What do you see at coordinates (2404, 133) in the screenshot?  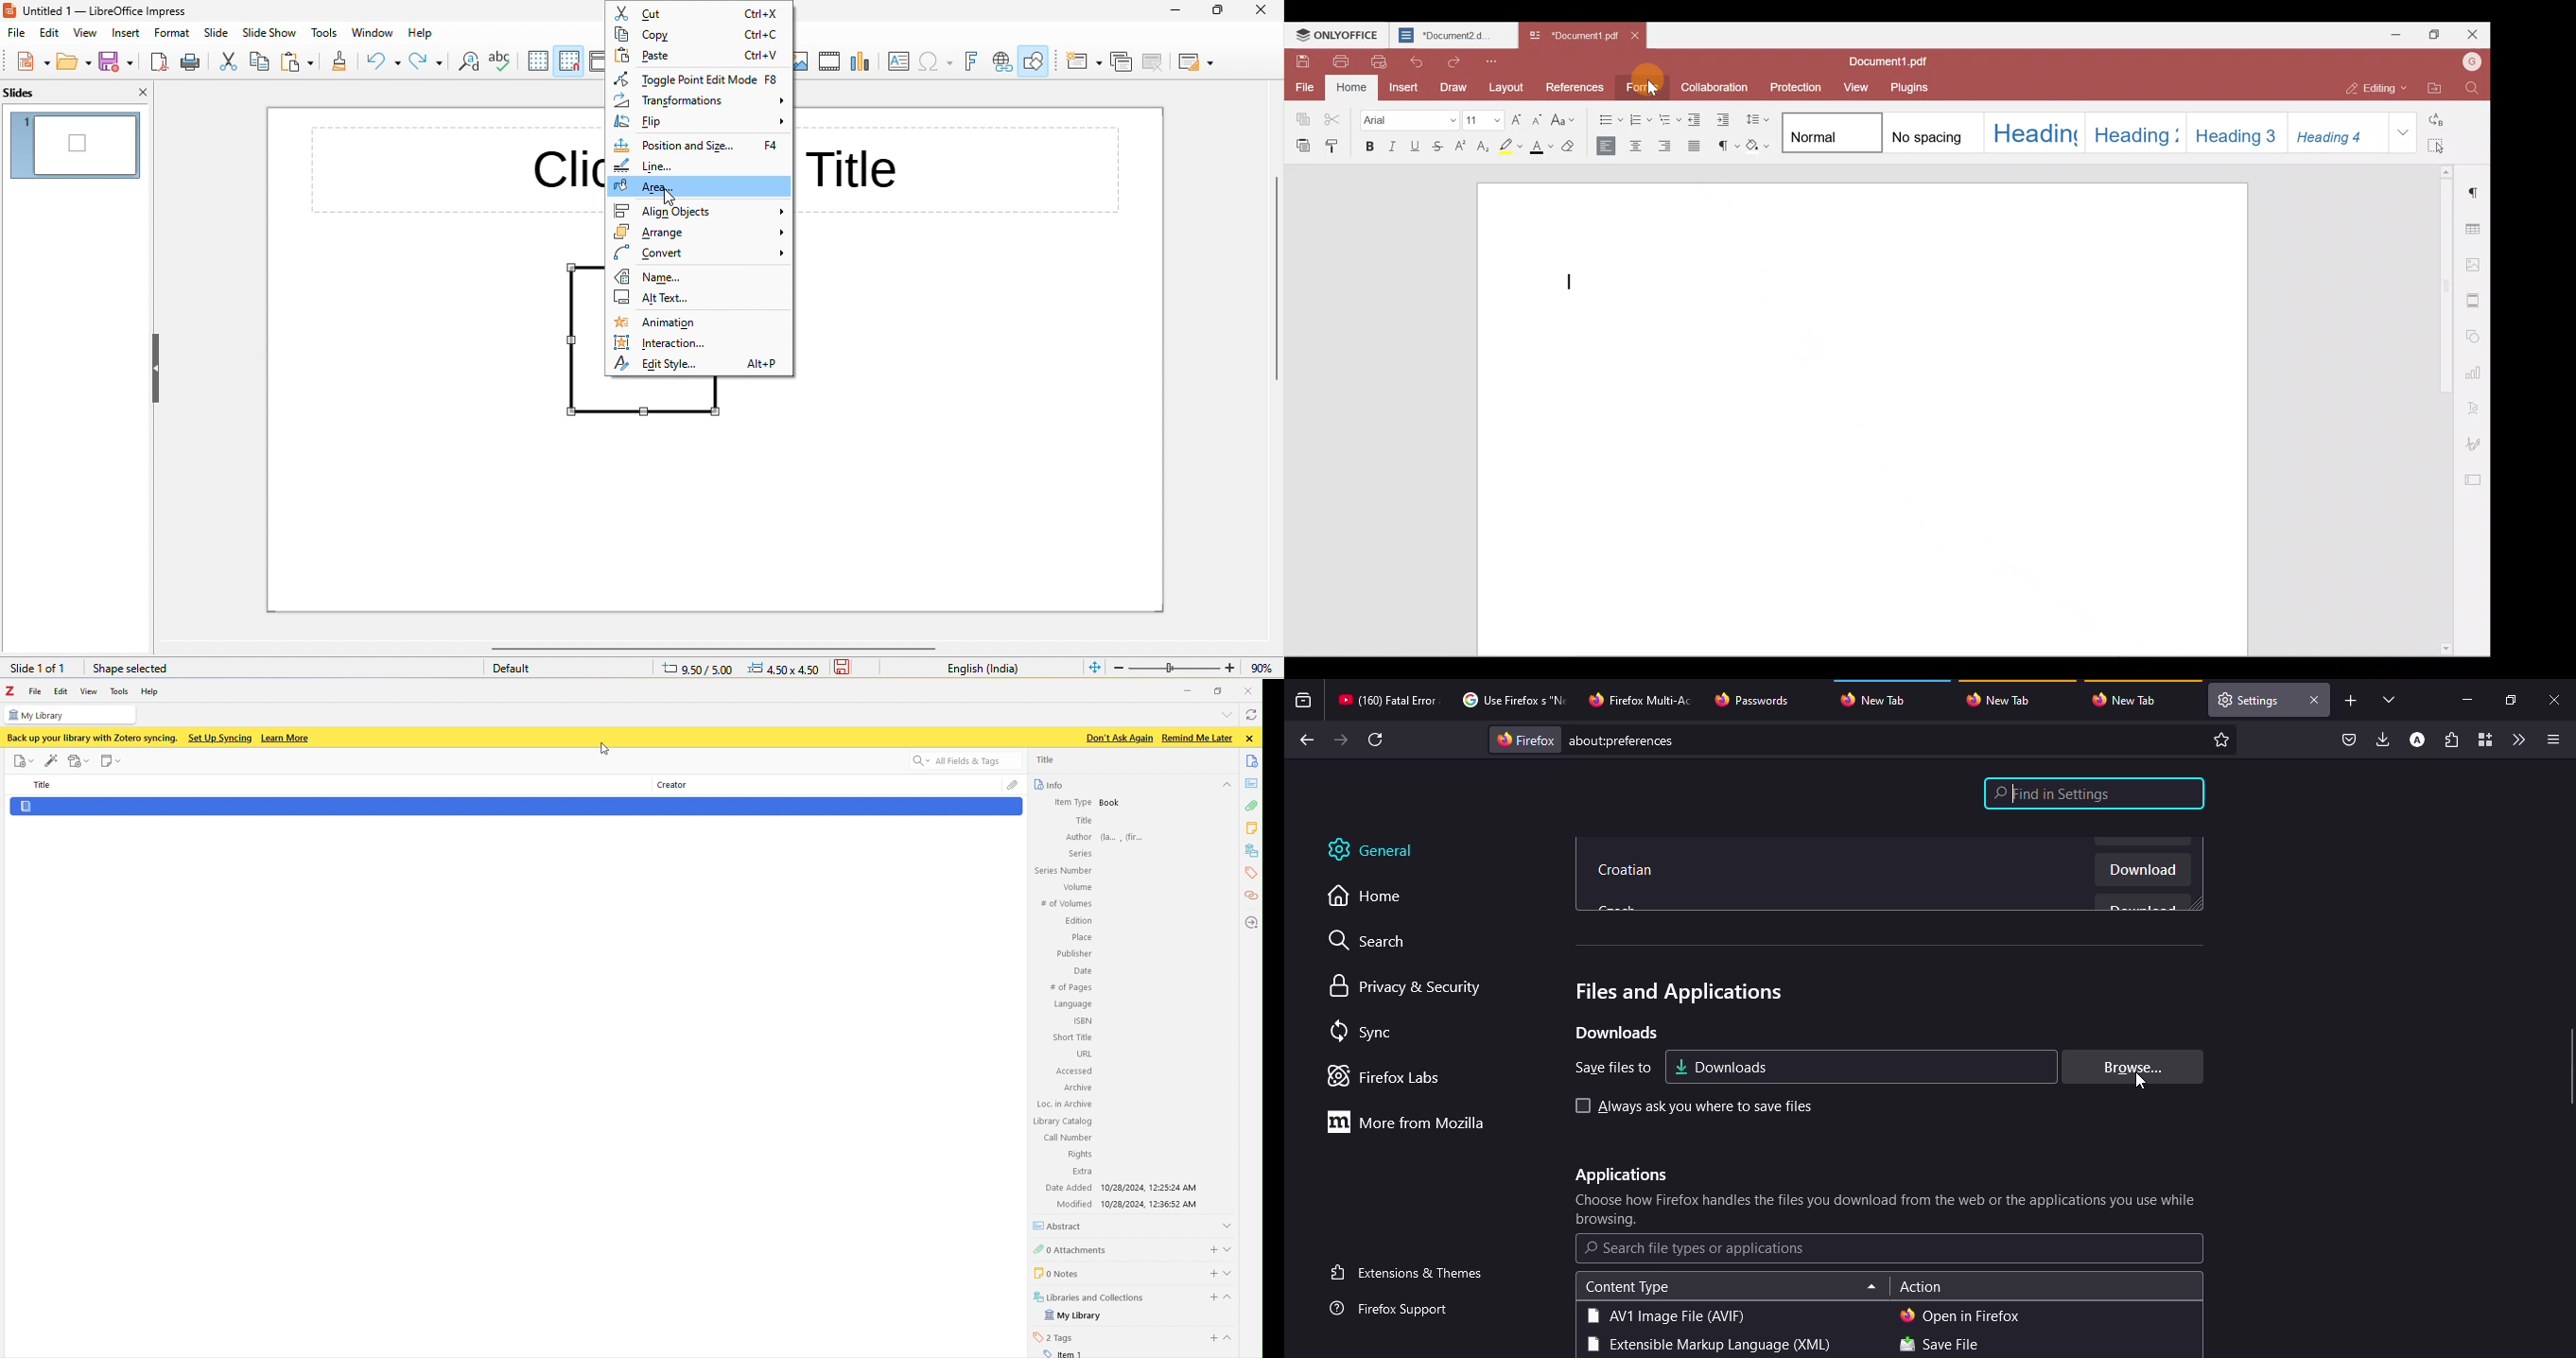 I see `More style options` at bounding box center [2404, 133].